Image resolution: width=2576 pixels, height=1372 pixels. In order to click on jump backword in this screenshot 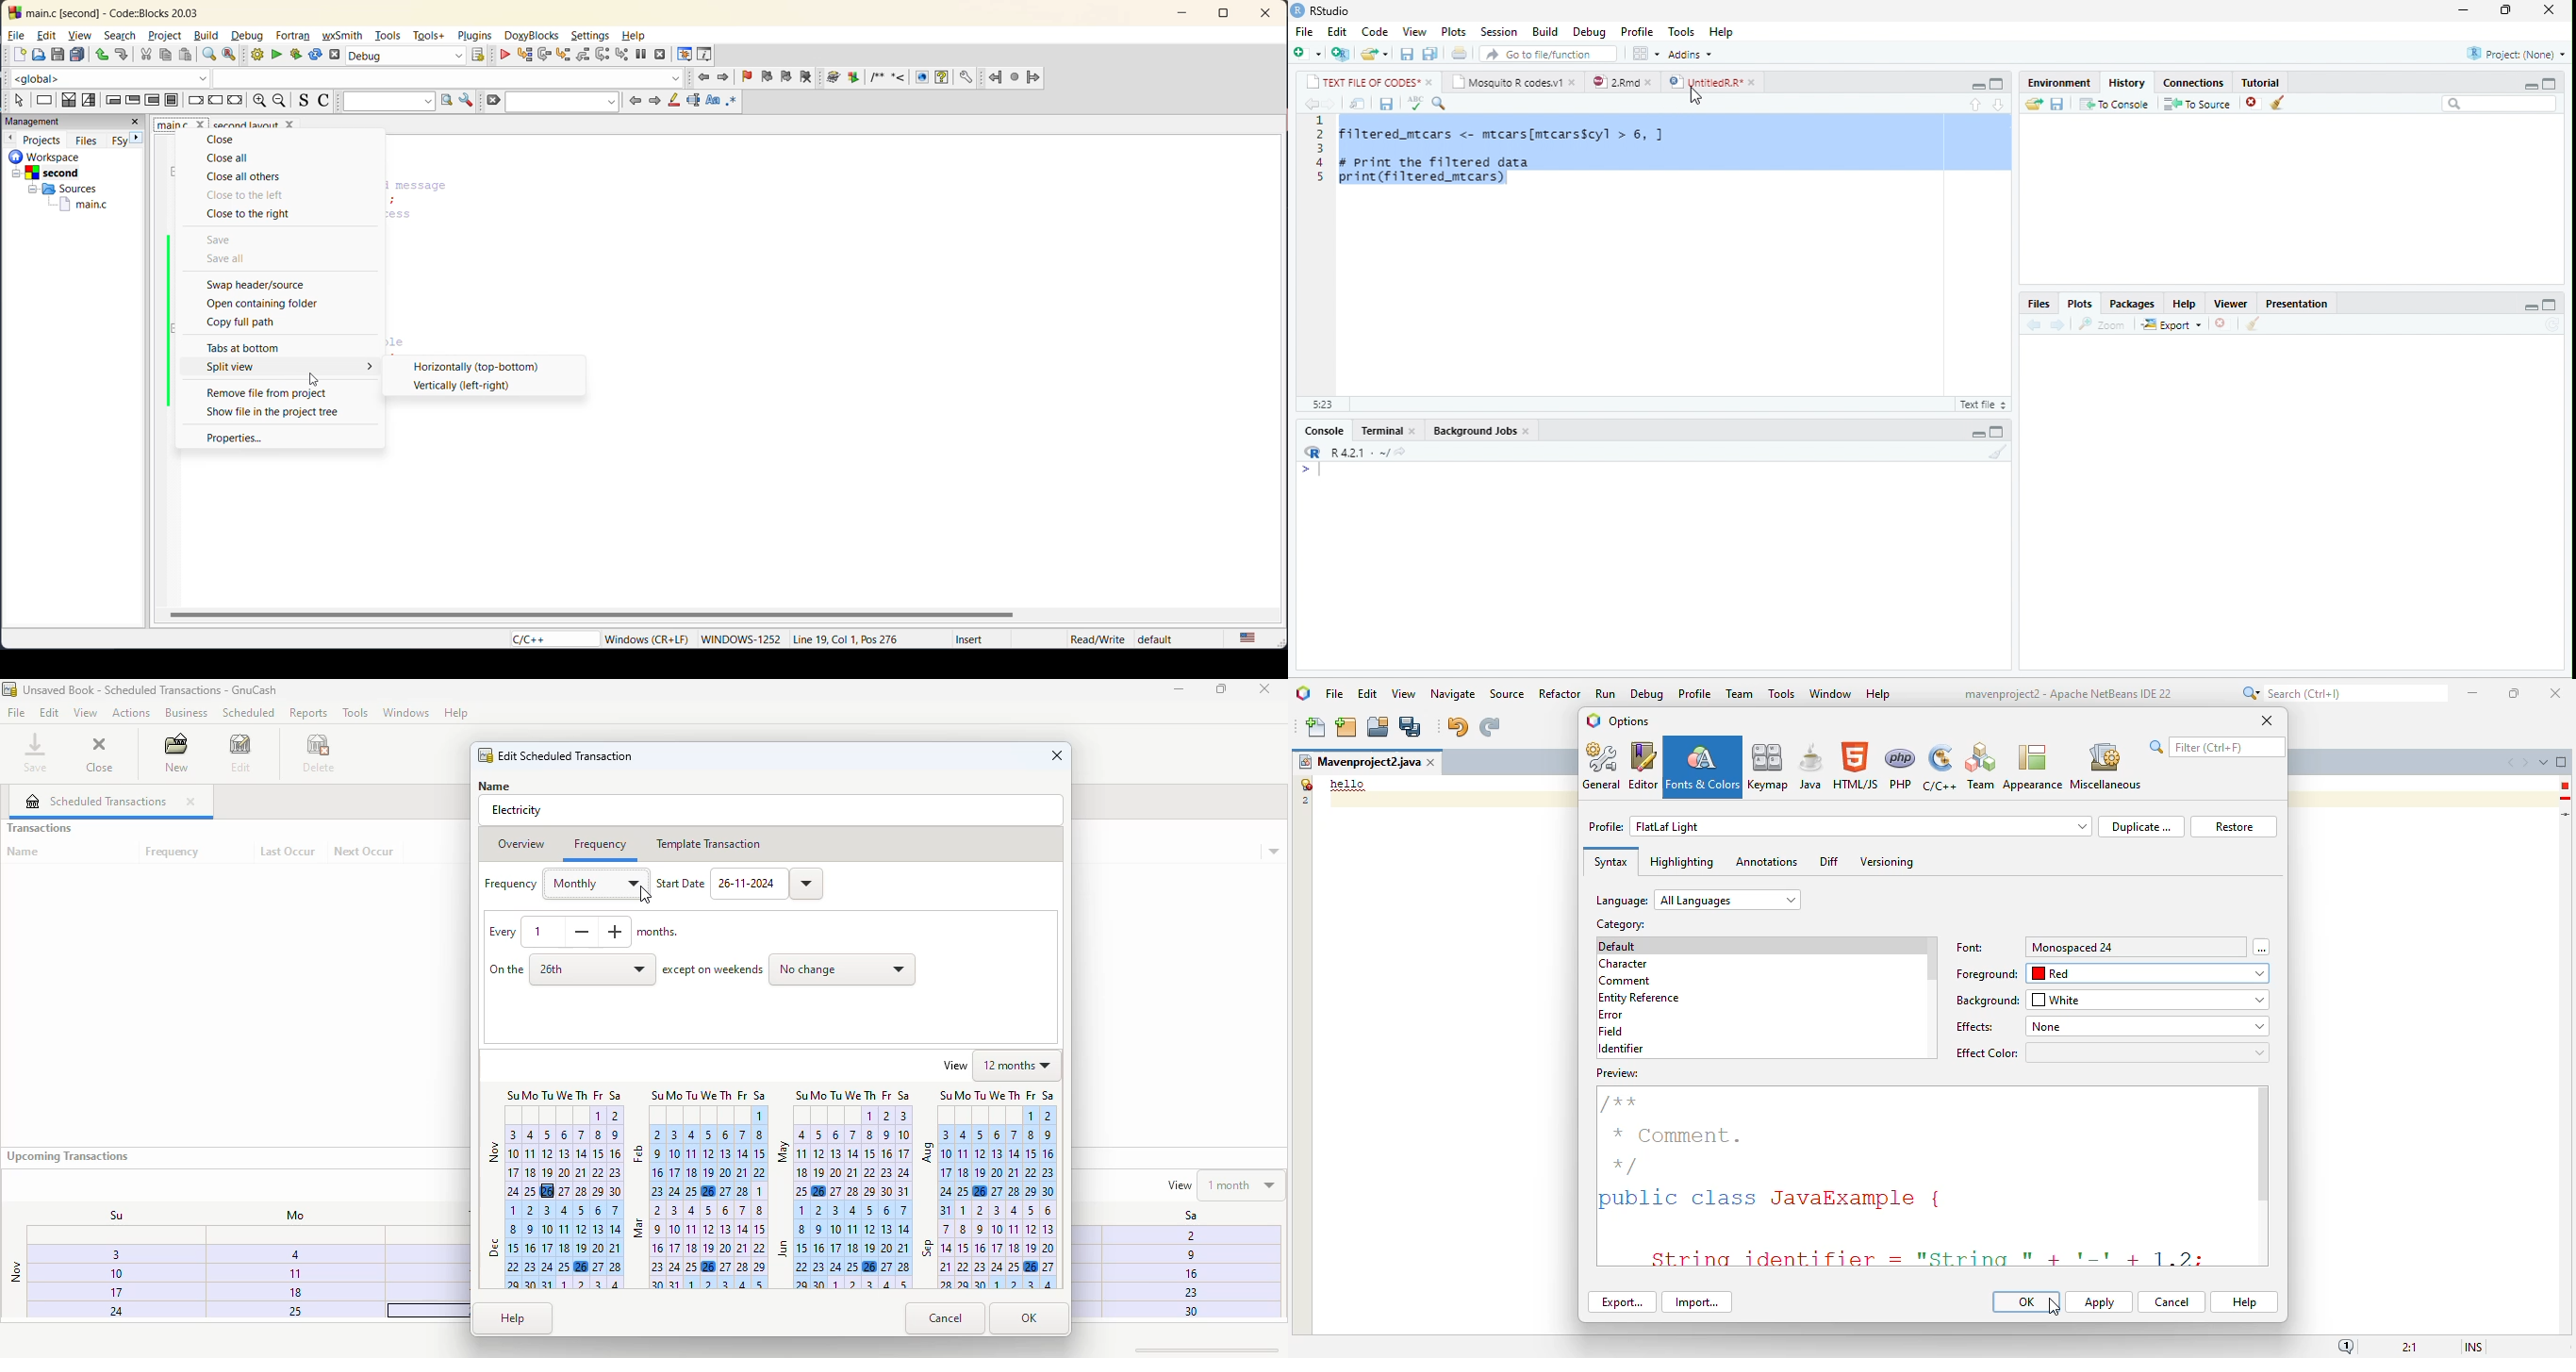, I will do `click(996, 76)`.